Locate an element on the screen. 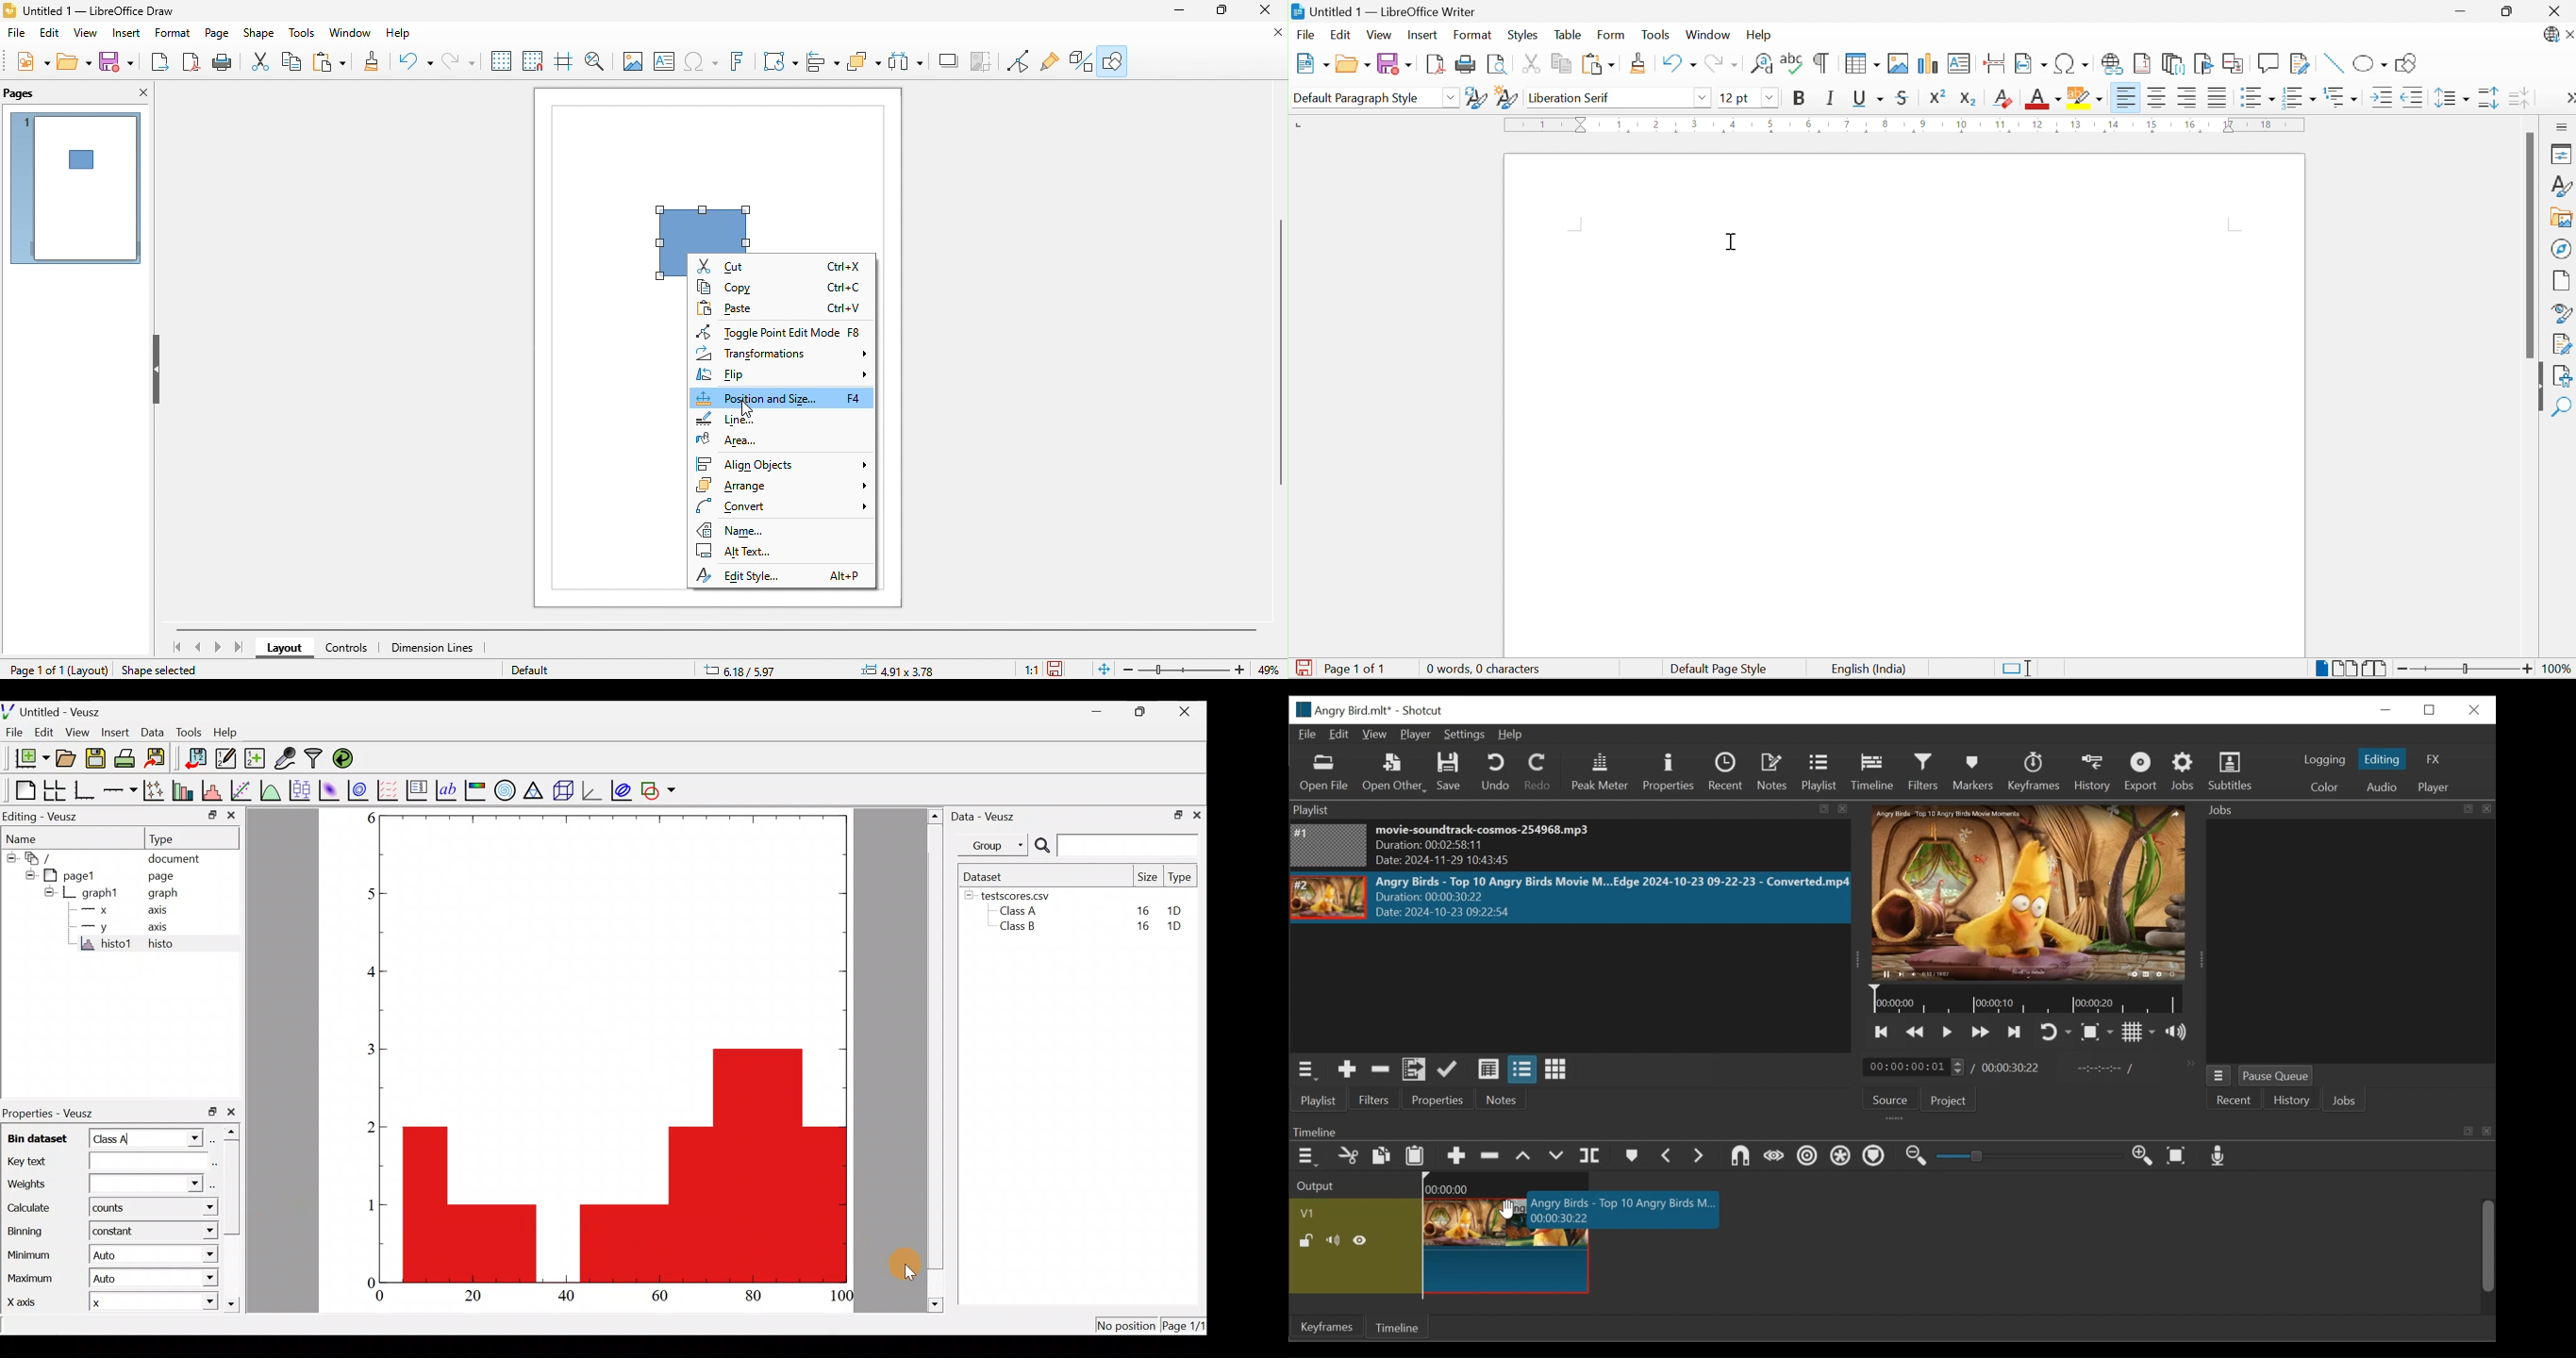 The width and height of the screenshot is (2576, 1372). Insert Table is located at coordinates (1863, 64).